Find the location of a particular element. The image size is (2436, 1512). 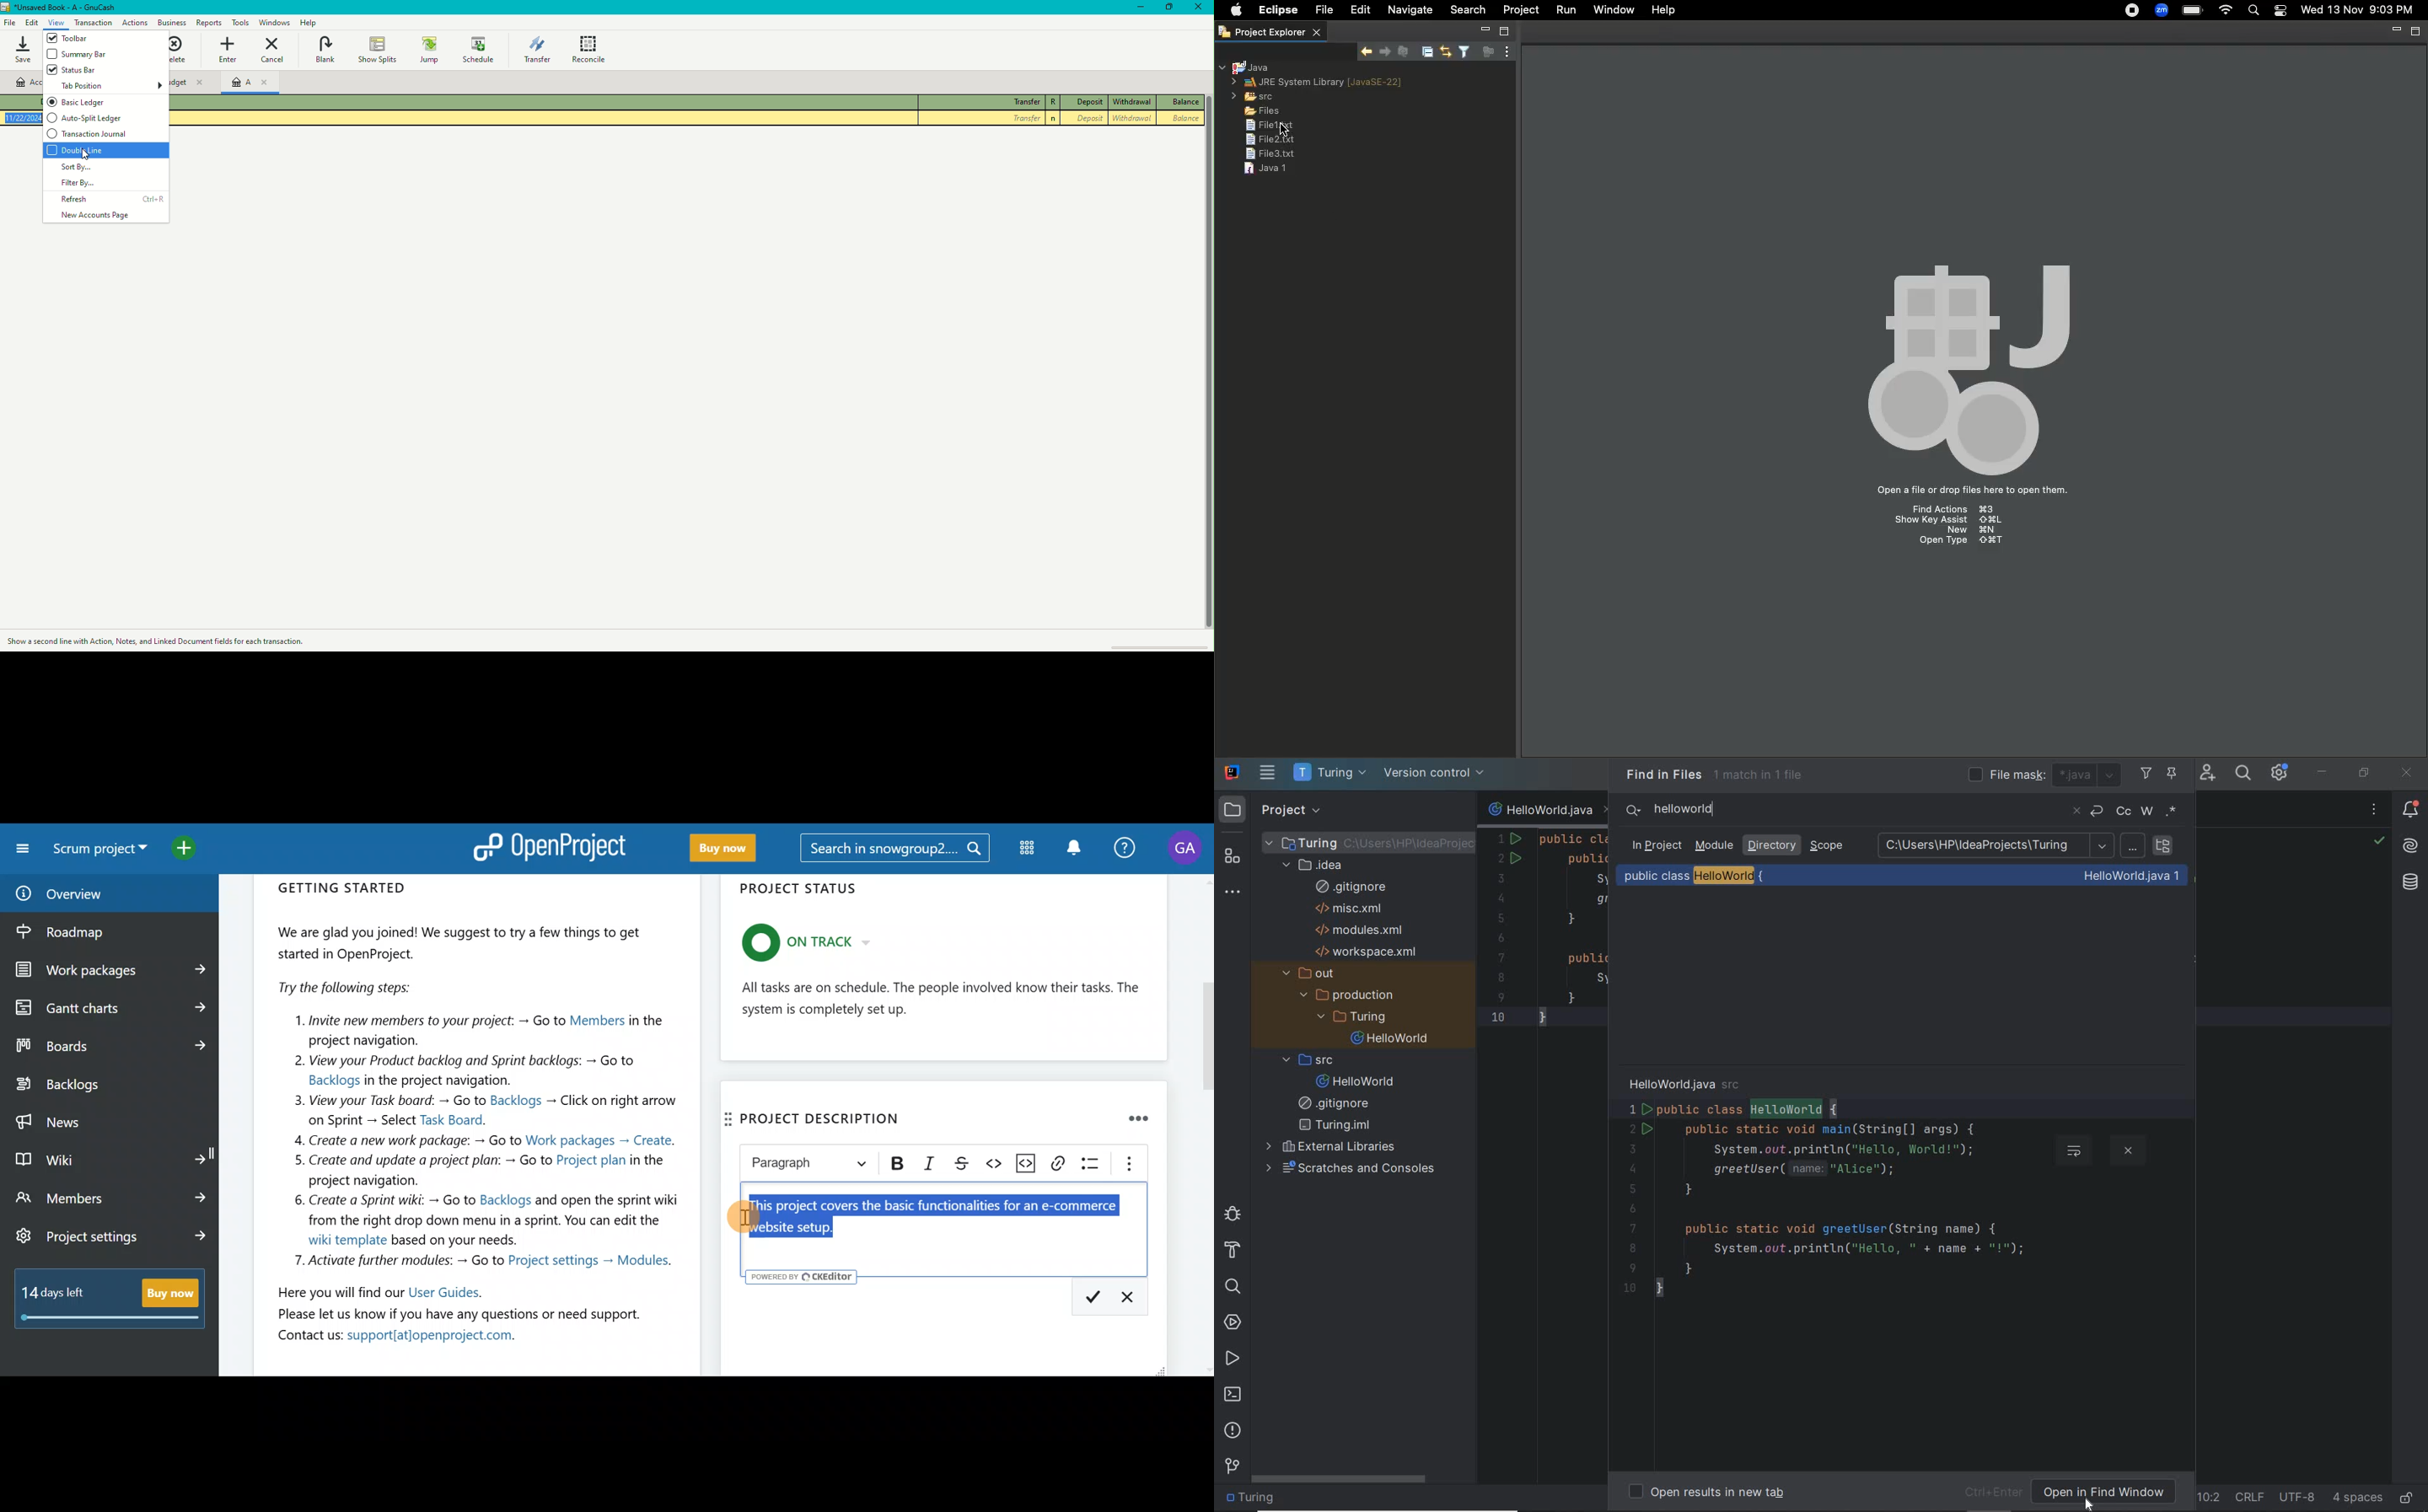

n is located at coordinates (1052, 118).